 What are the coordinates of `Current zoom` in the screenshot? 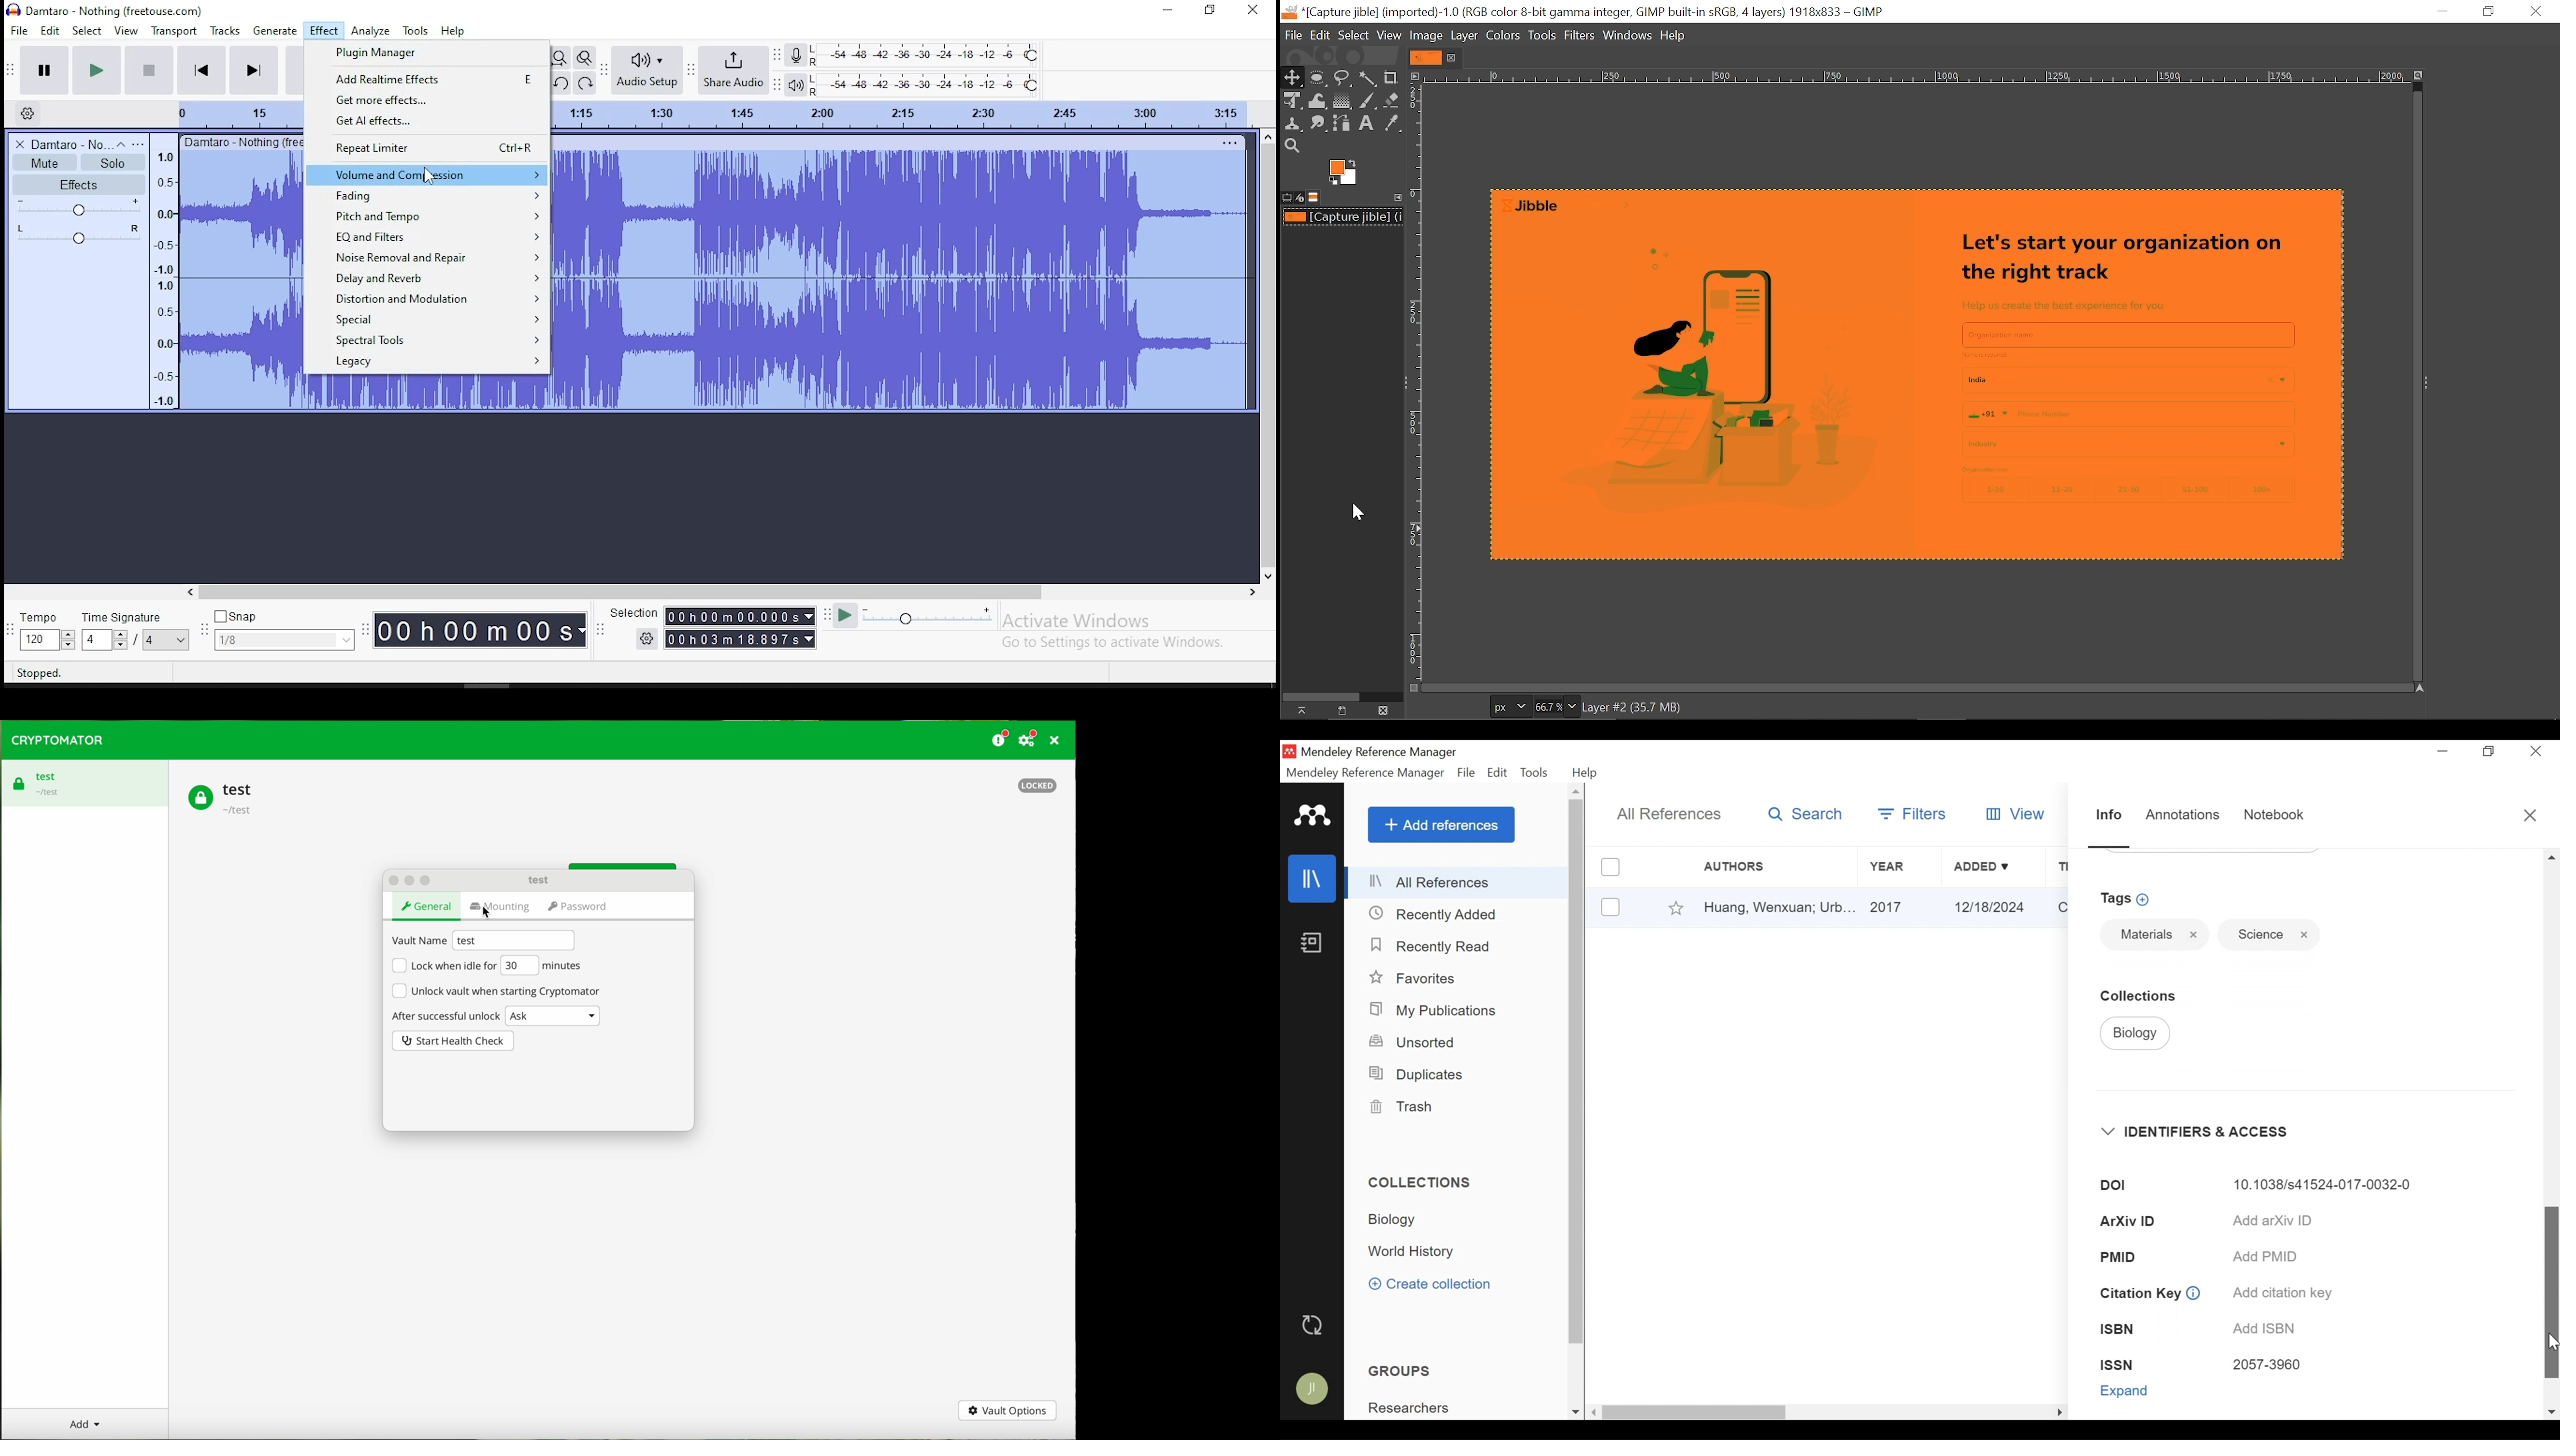 It's located at (1546, 706).